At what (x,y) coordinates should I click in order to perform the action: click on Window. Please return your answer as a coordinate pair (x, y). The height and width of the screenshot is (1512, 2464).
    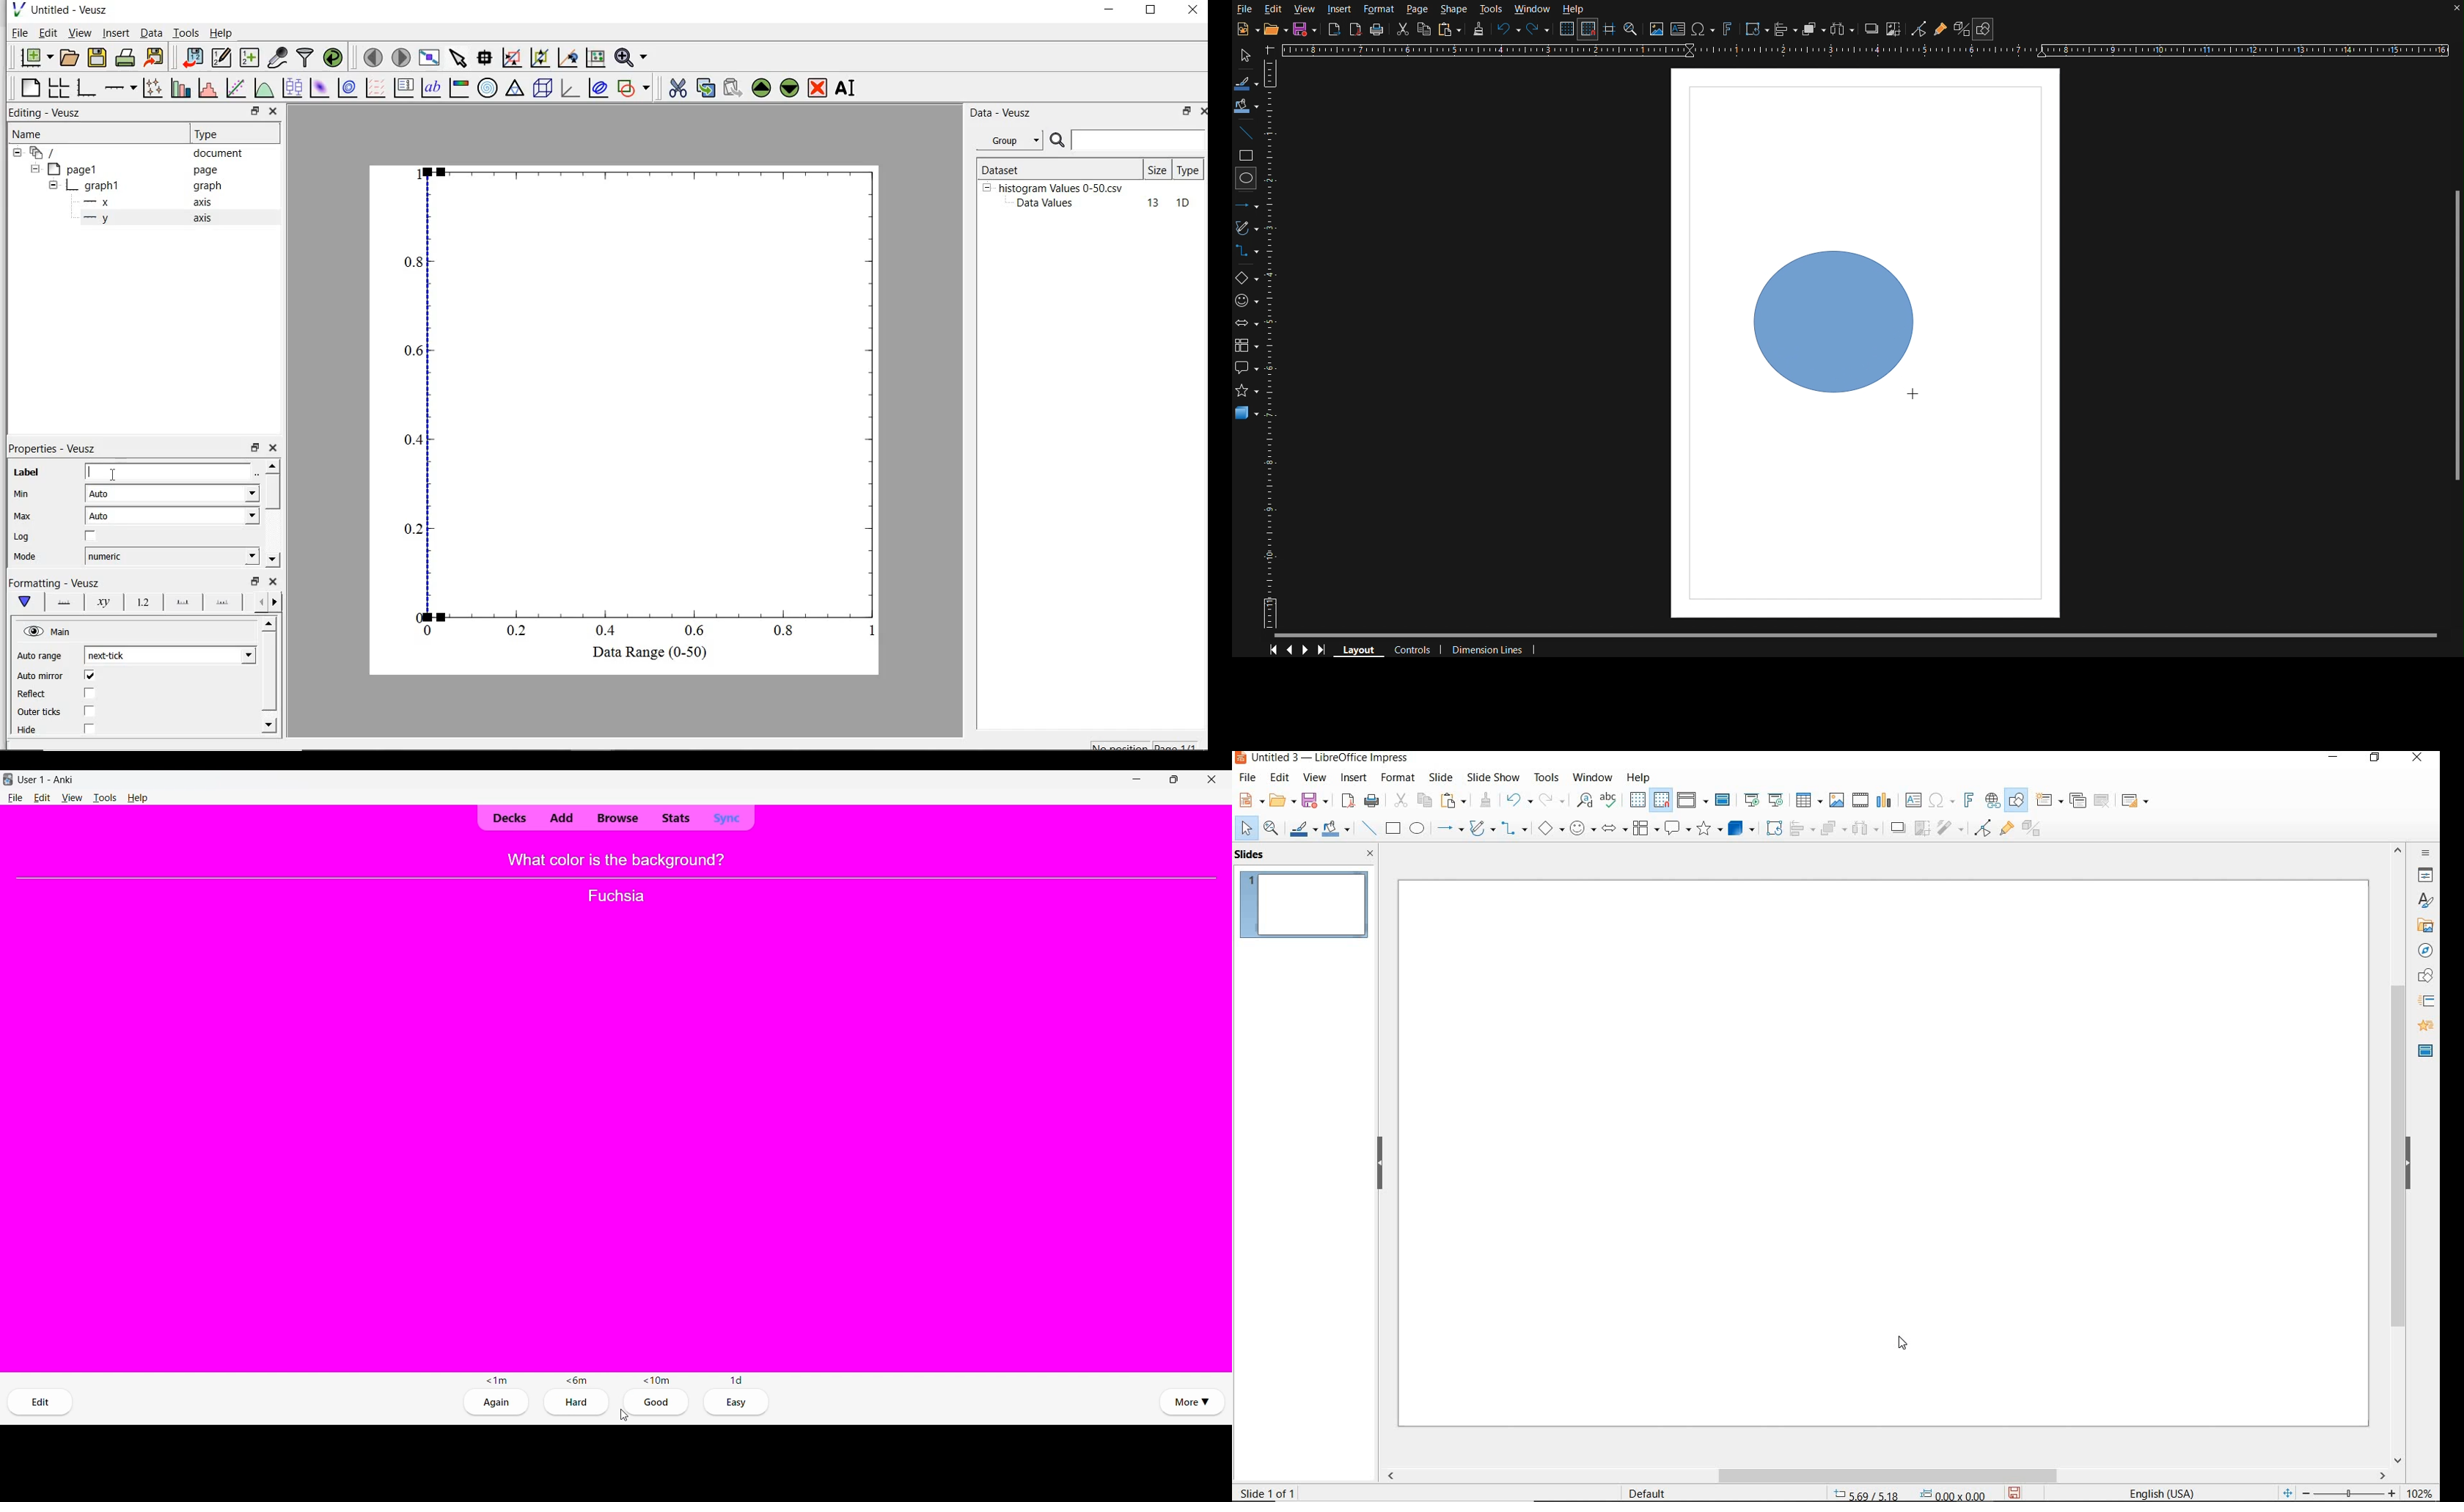
    Looking at the image, I should click on (1532, 8).